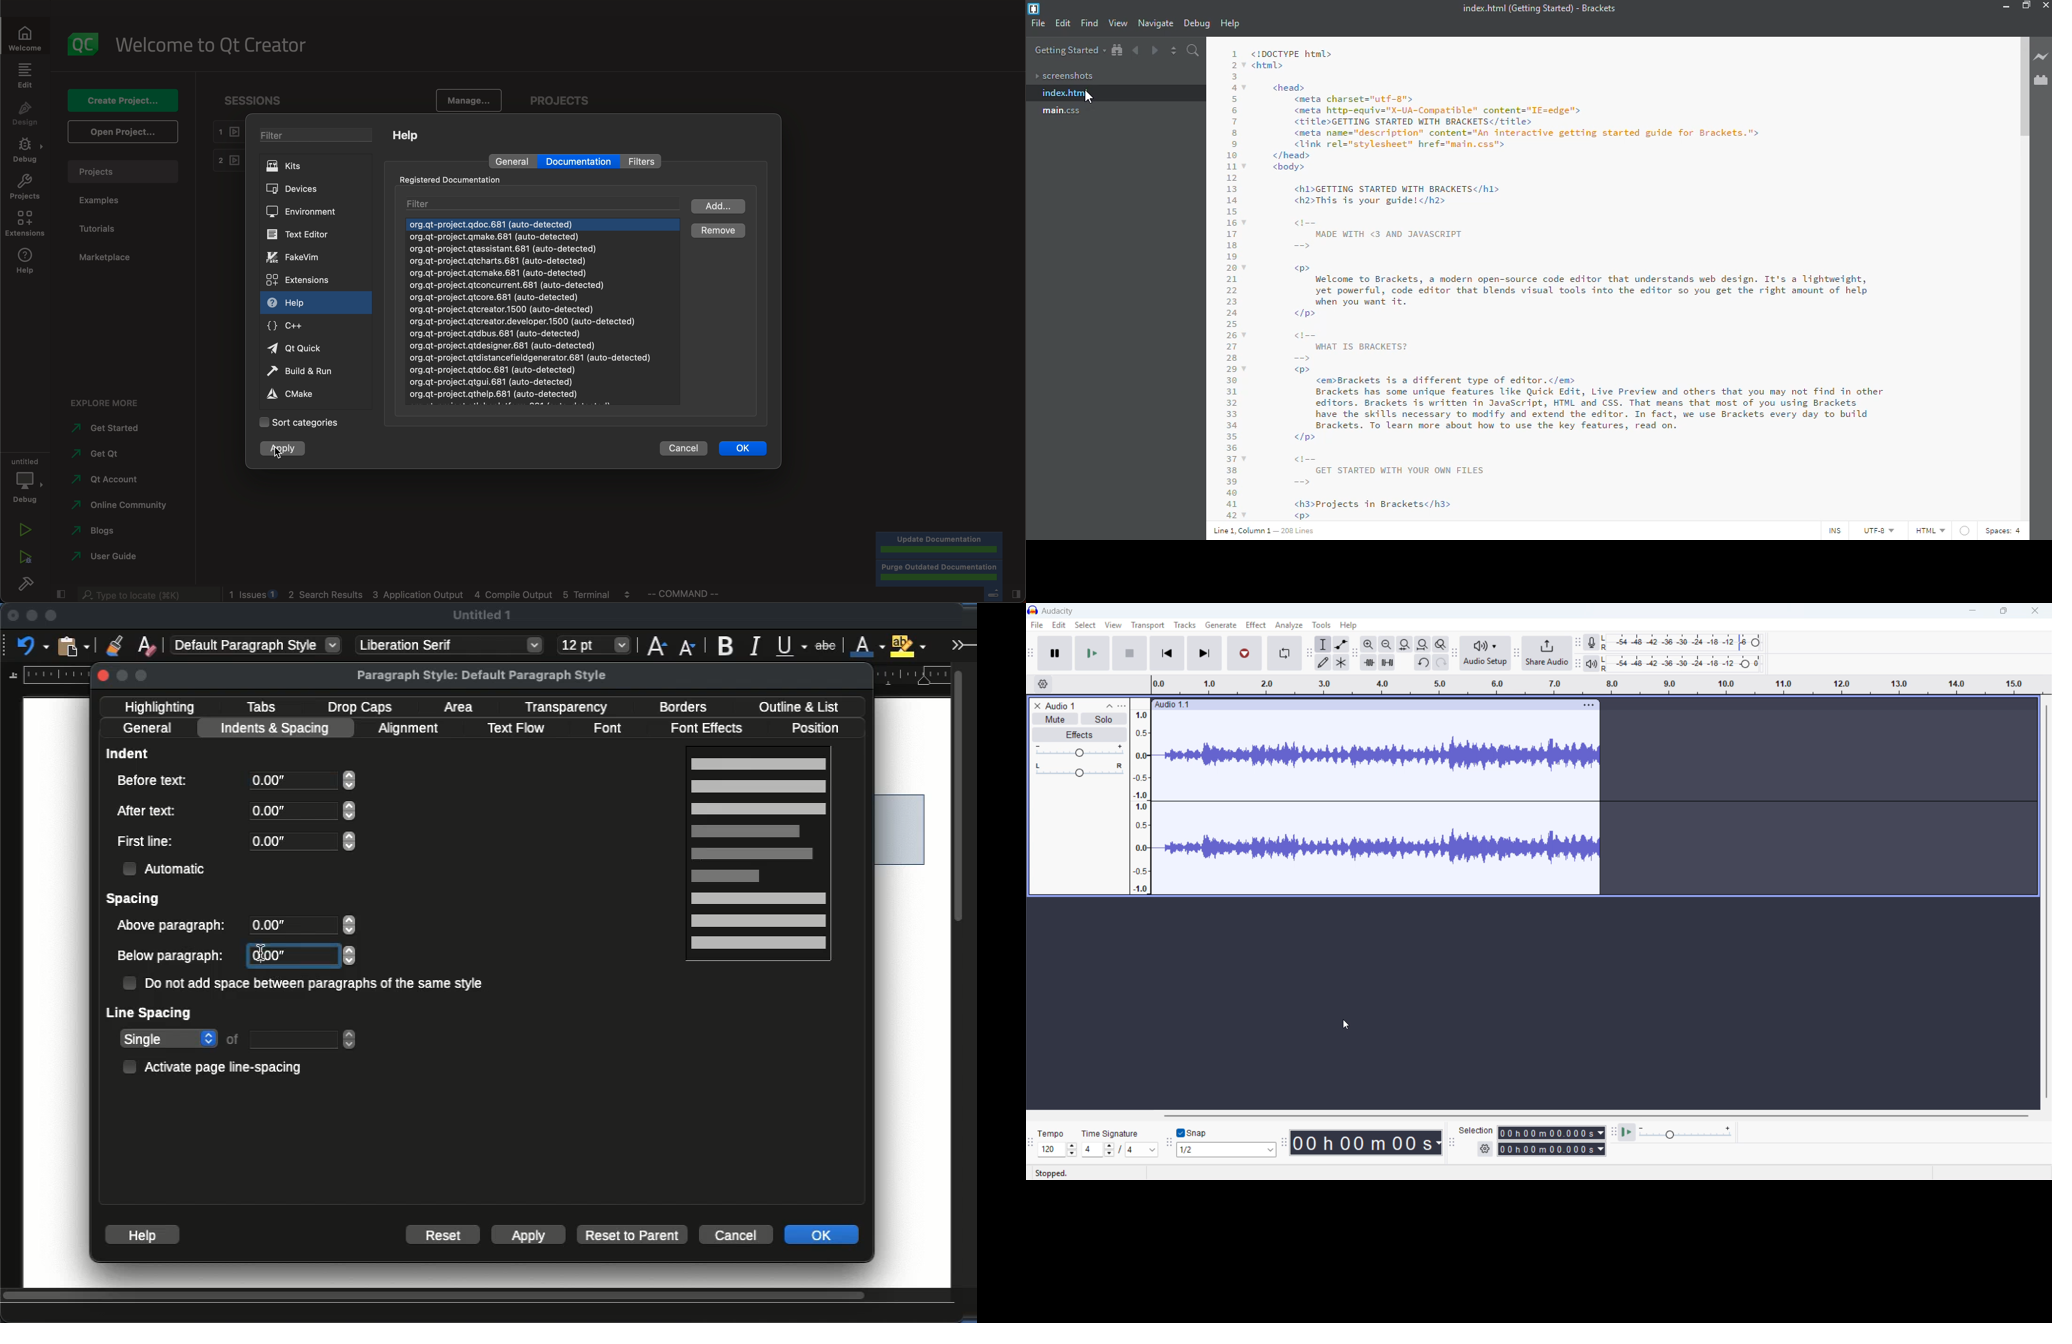 Image resolution: width=2072 pixels, height=1344 pixels. Describe the element at coordinates (1109, 706) in the screenshot. I see `Collapse ` at that location.